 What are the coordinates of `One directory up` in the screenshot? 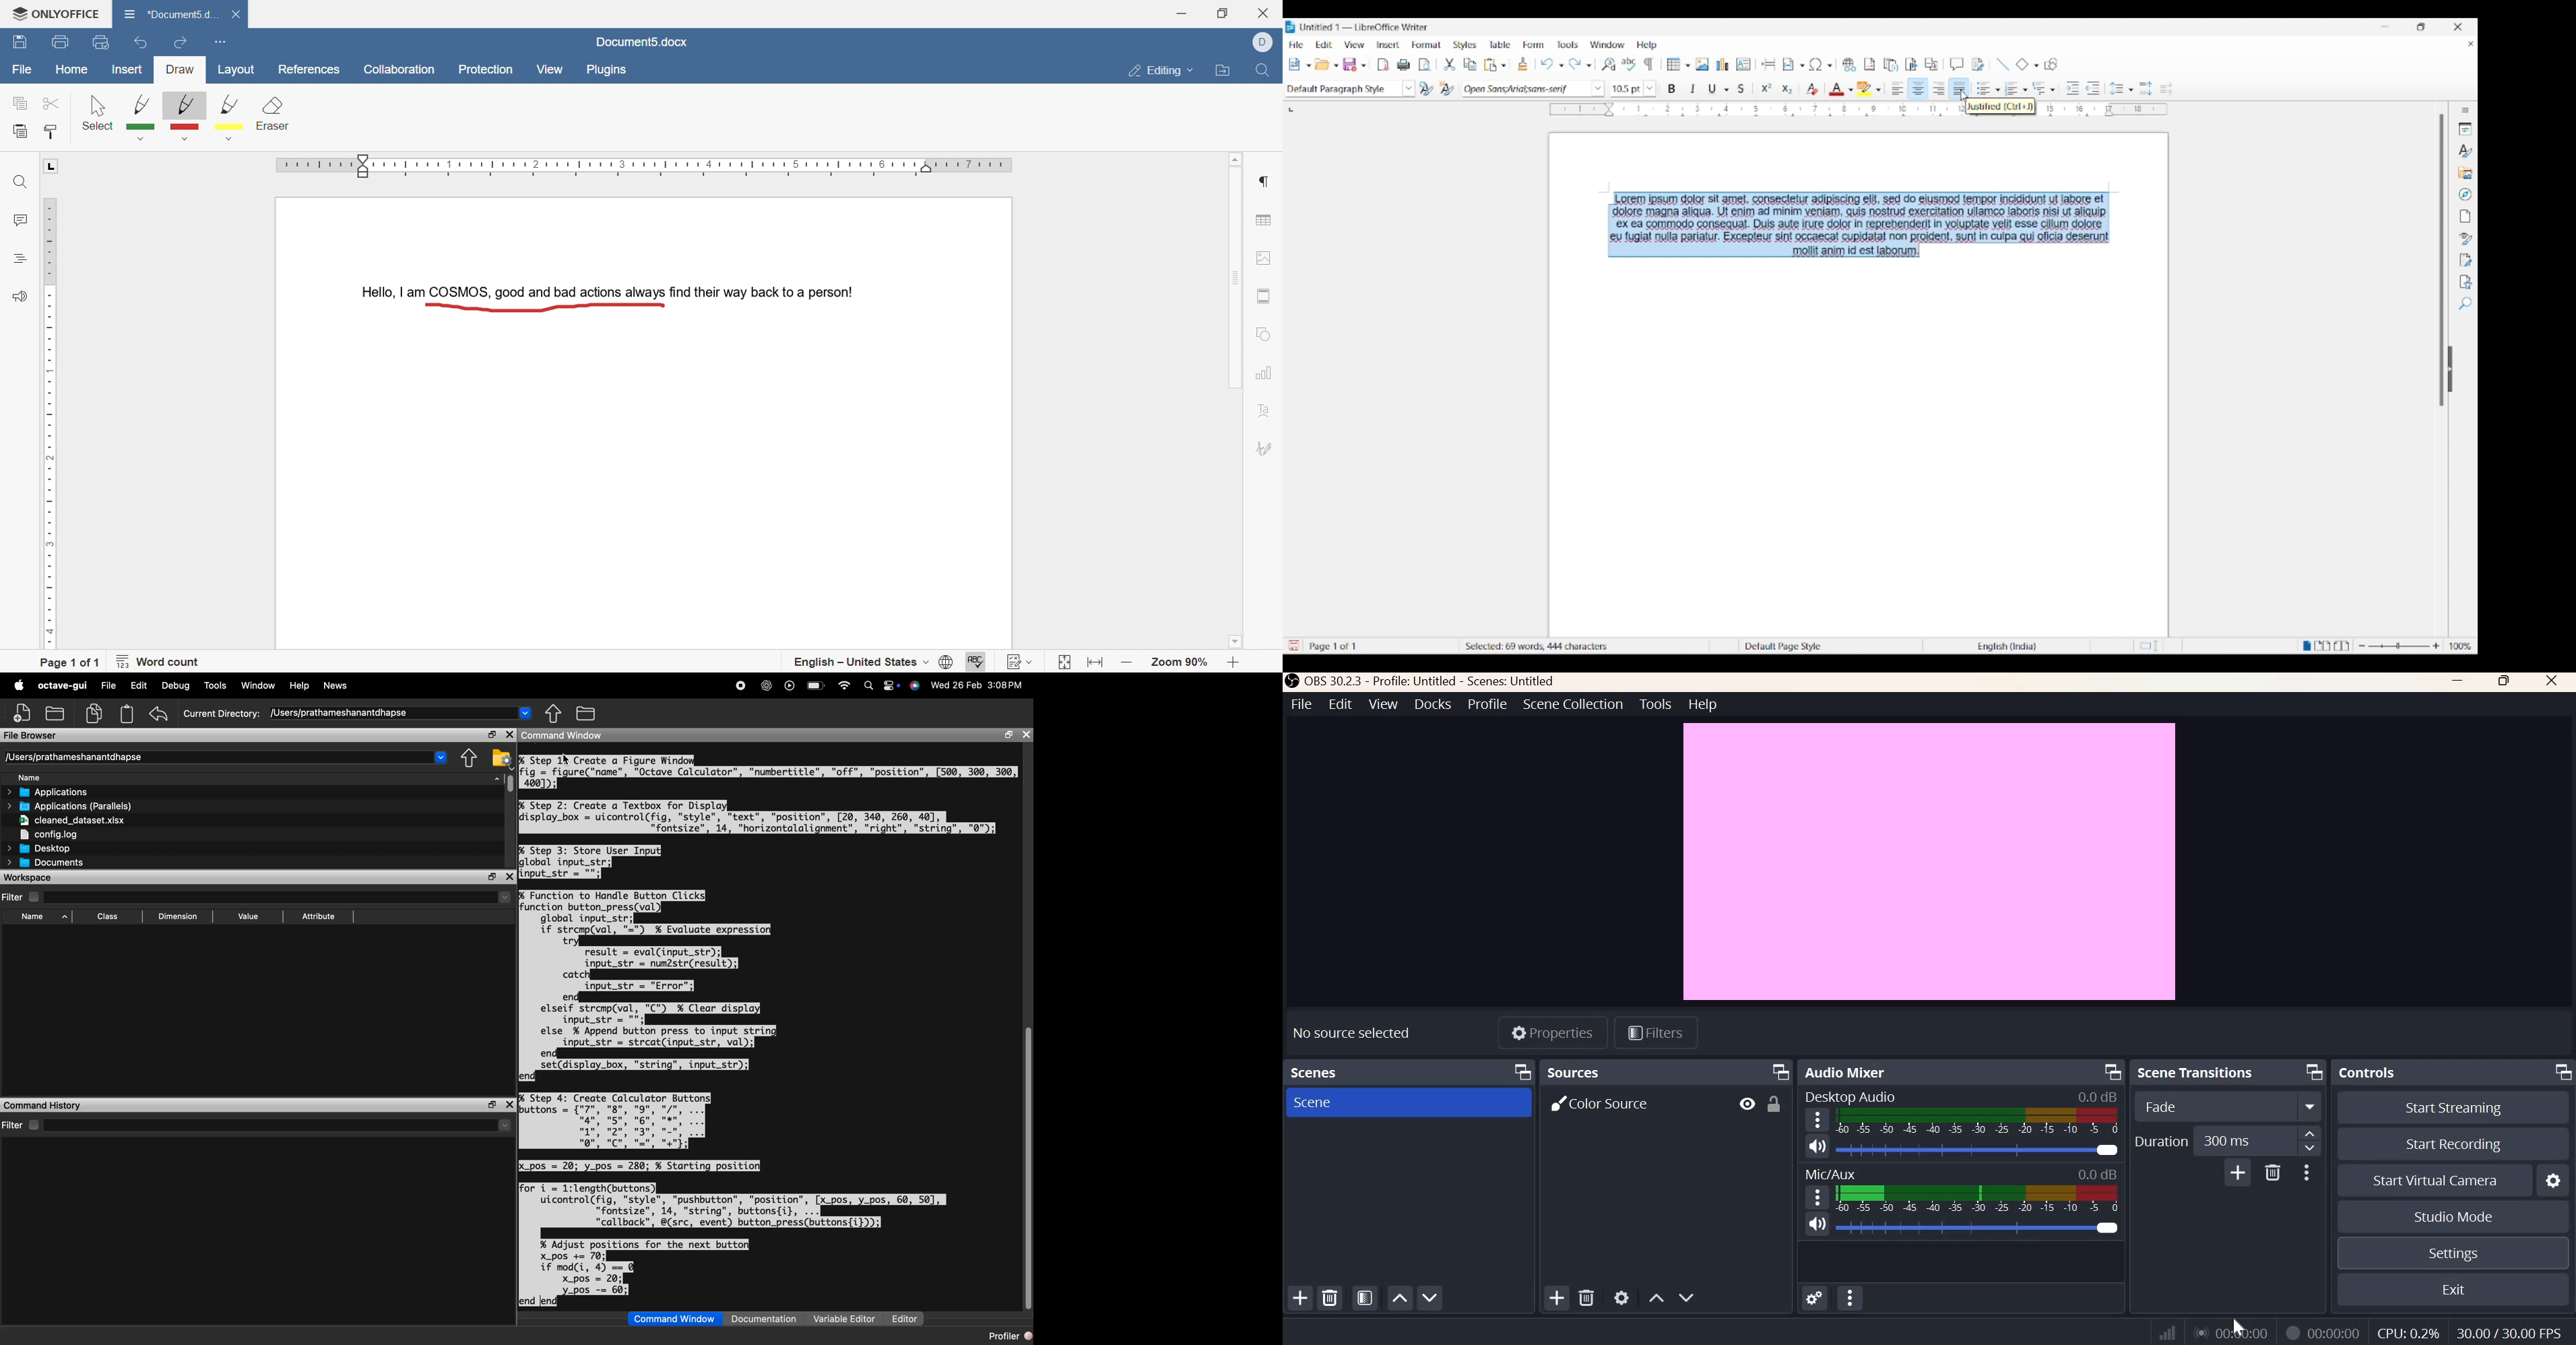 It's located at (585, 714).